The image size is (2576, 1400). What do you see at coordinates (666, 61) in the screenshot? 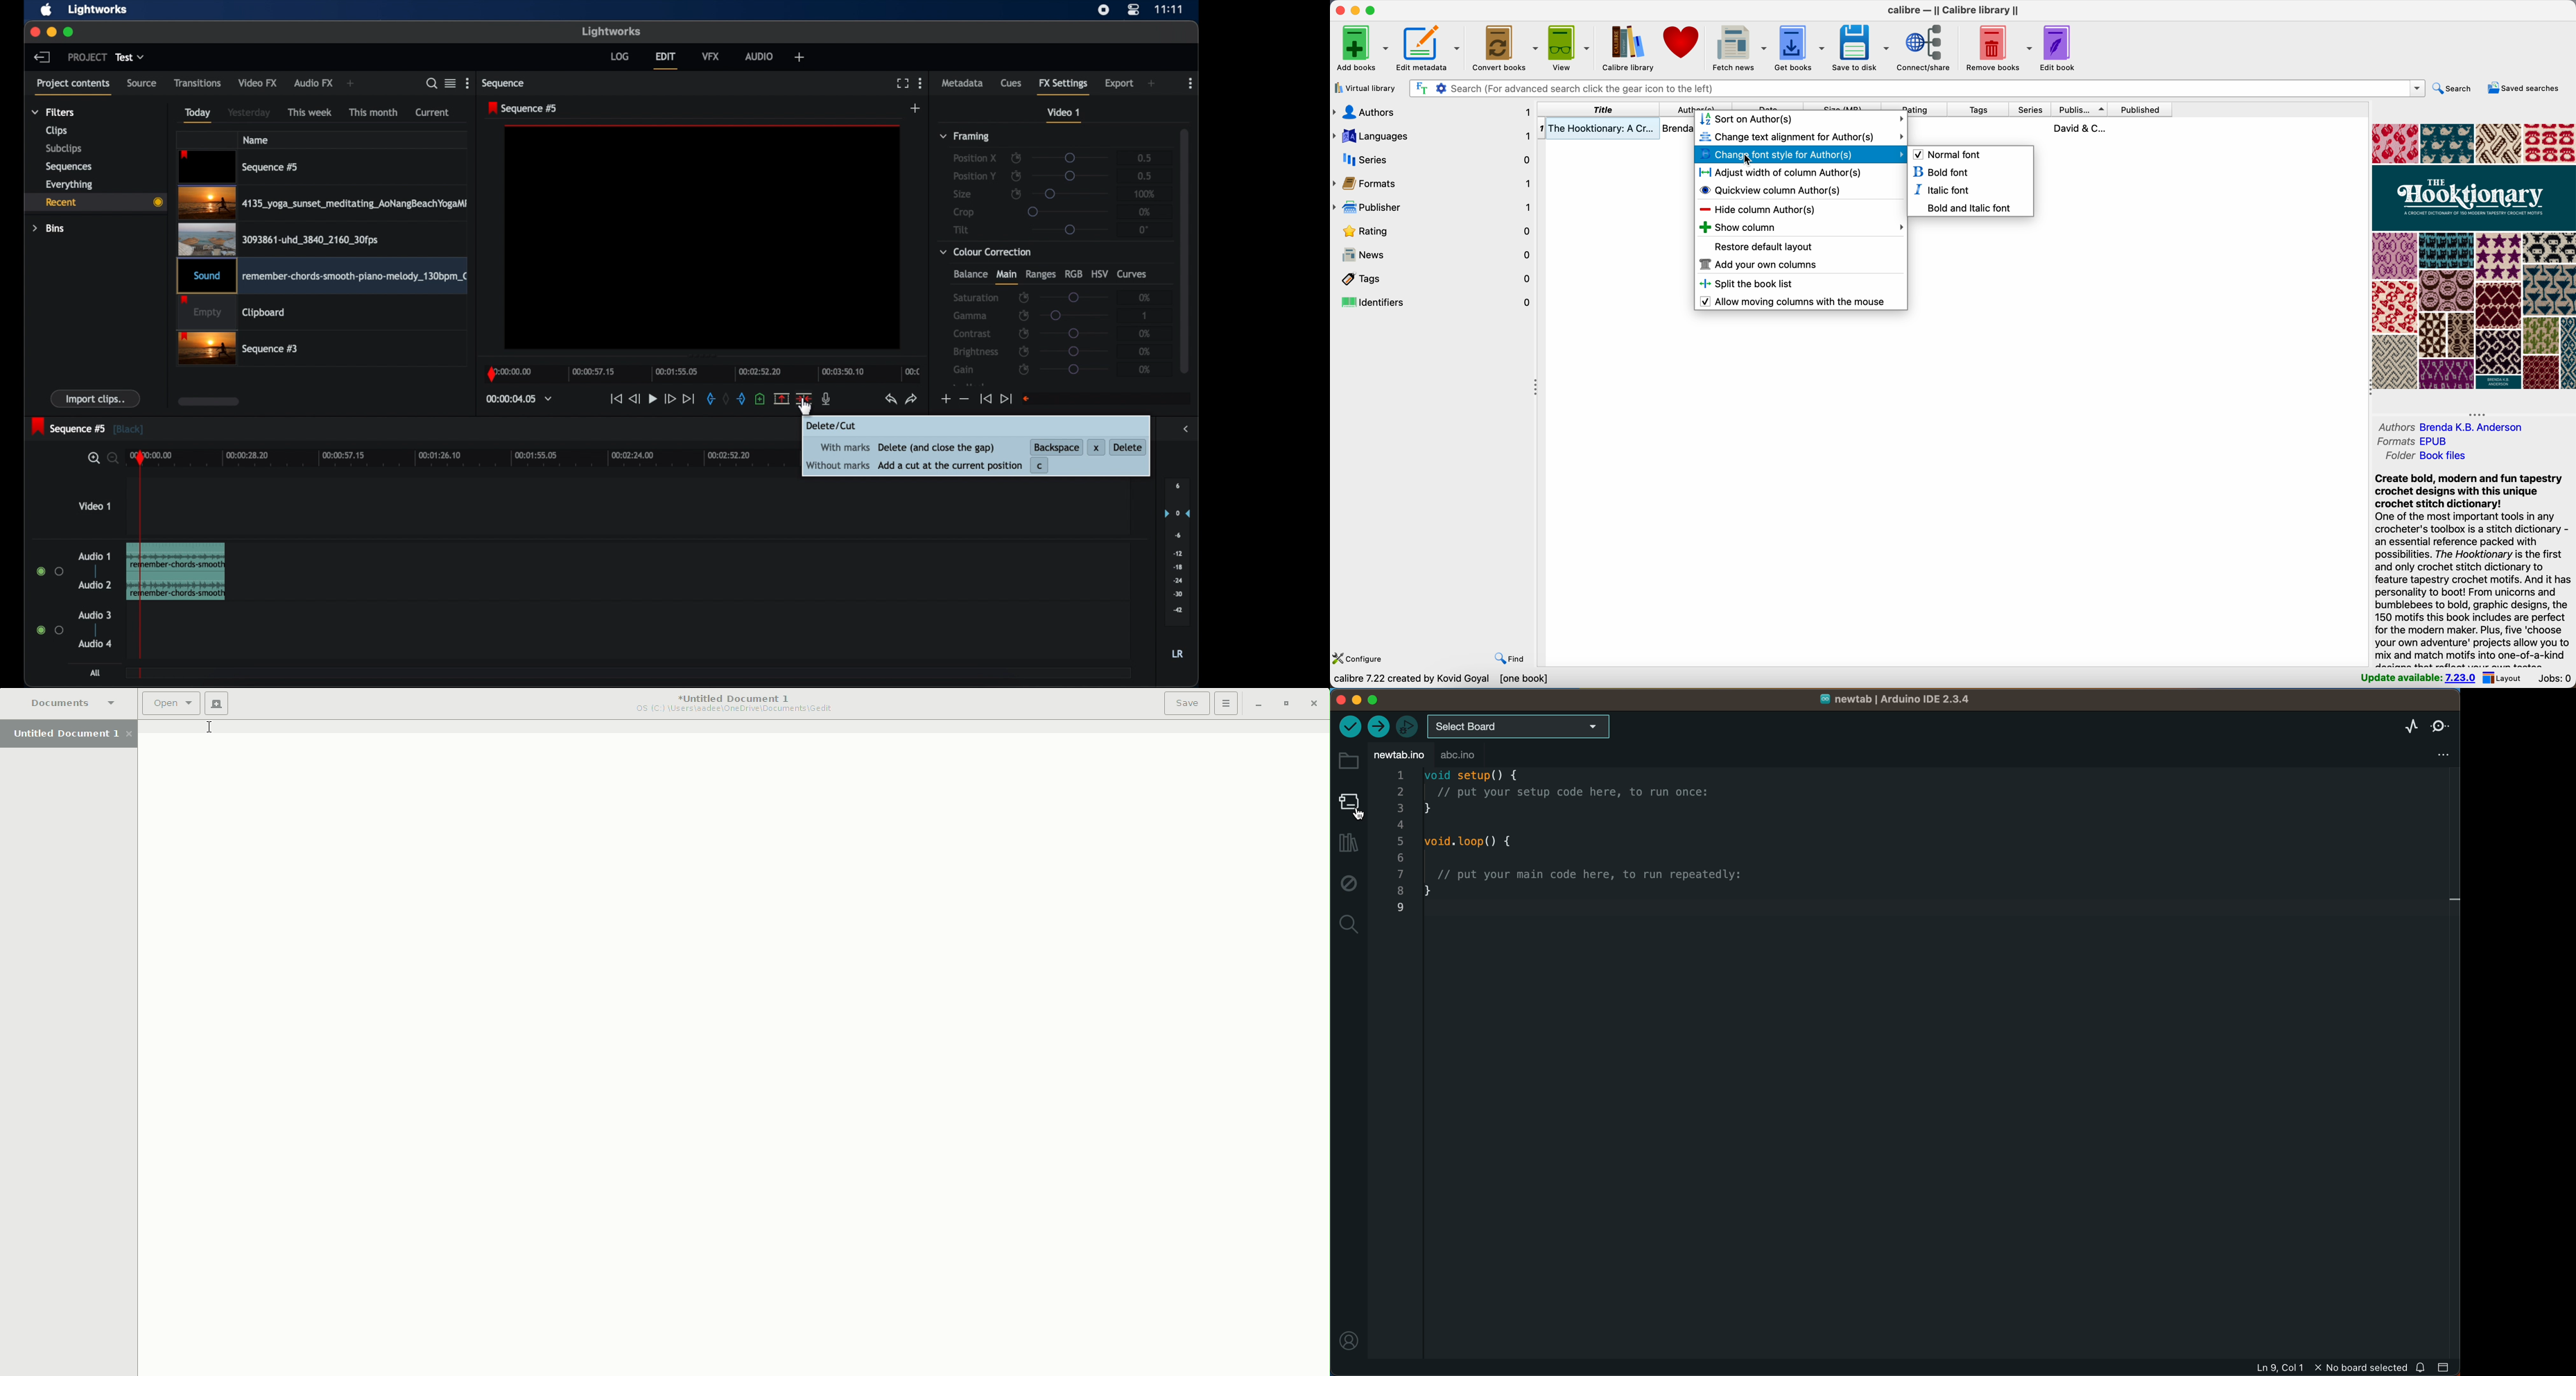
I see `edit` at bounding box center [666, 61].